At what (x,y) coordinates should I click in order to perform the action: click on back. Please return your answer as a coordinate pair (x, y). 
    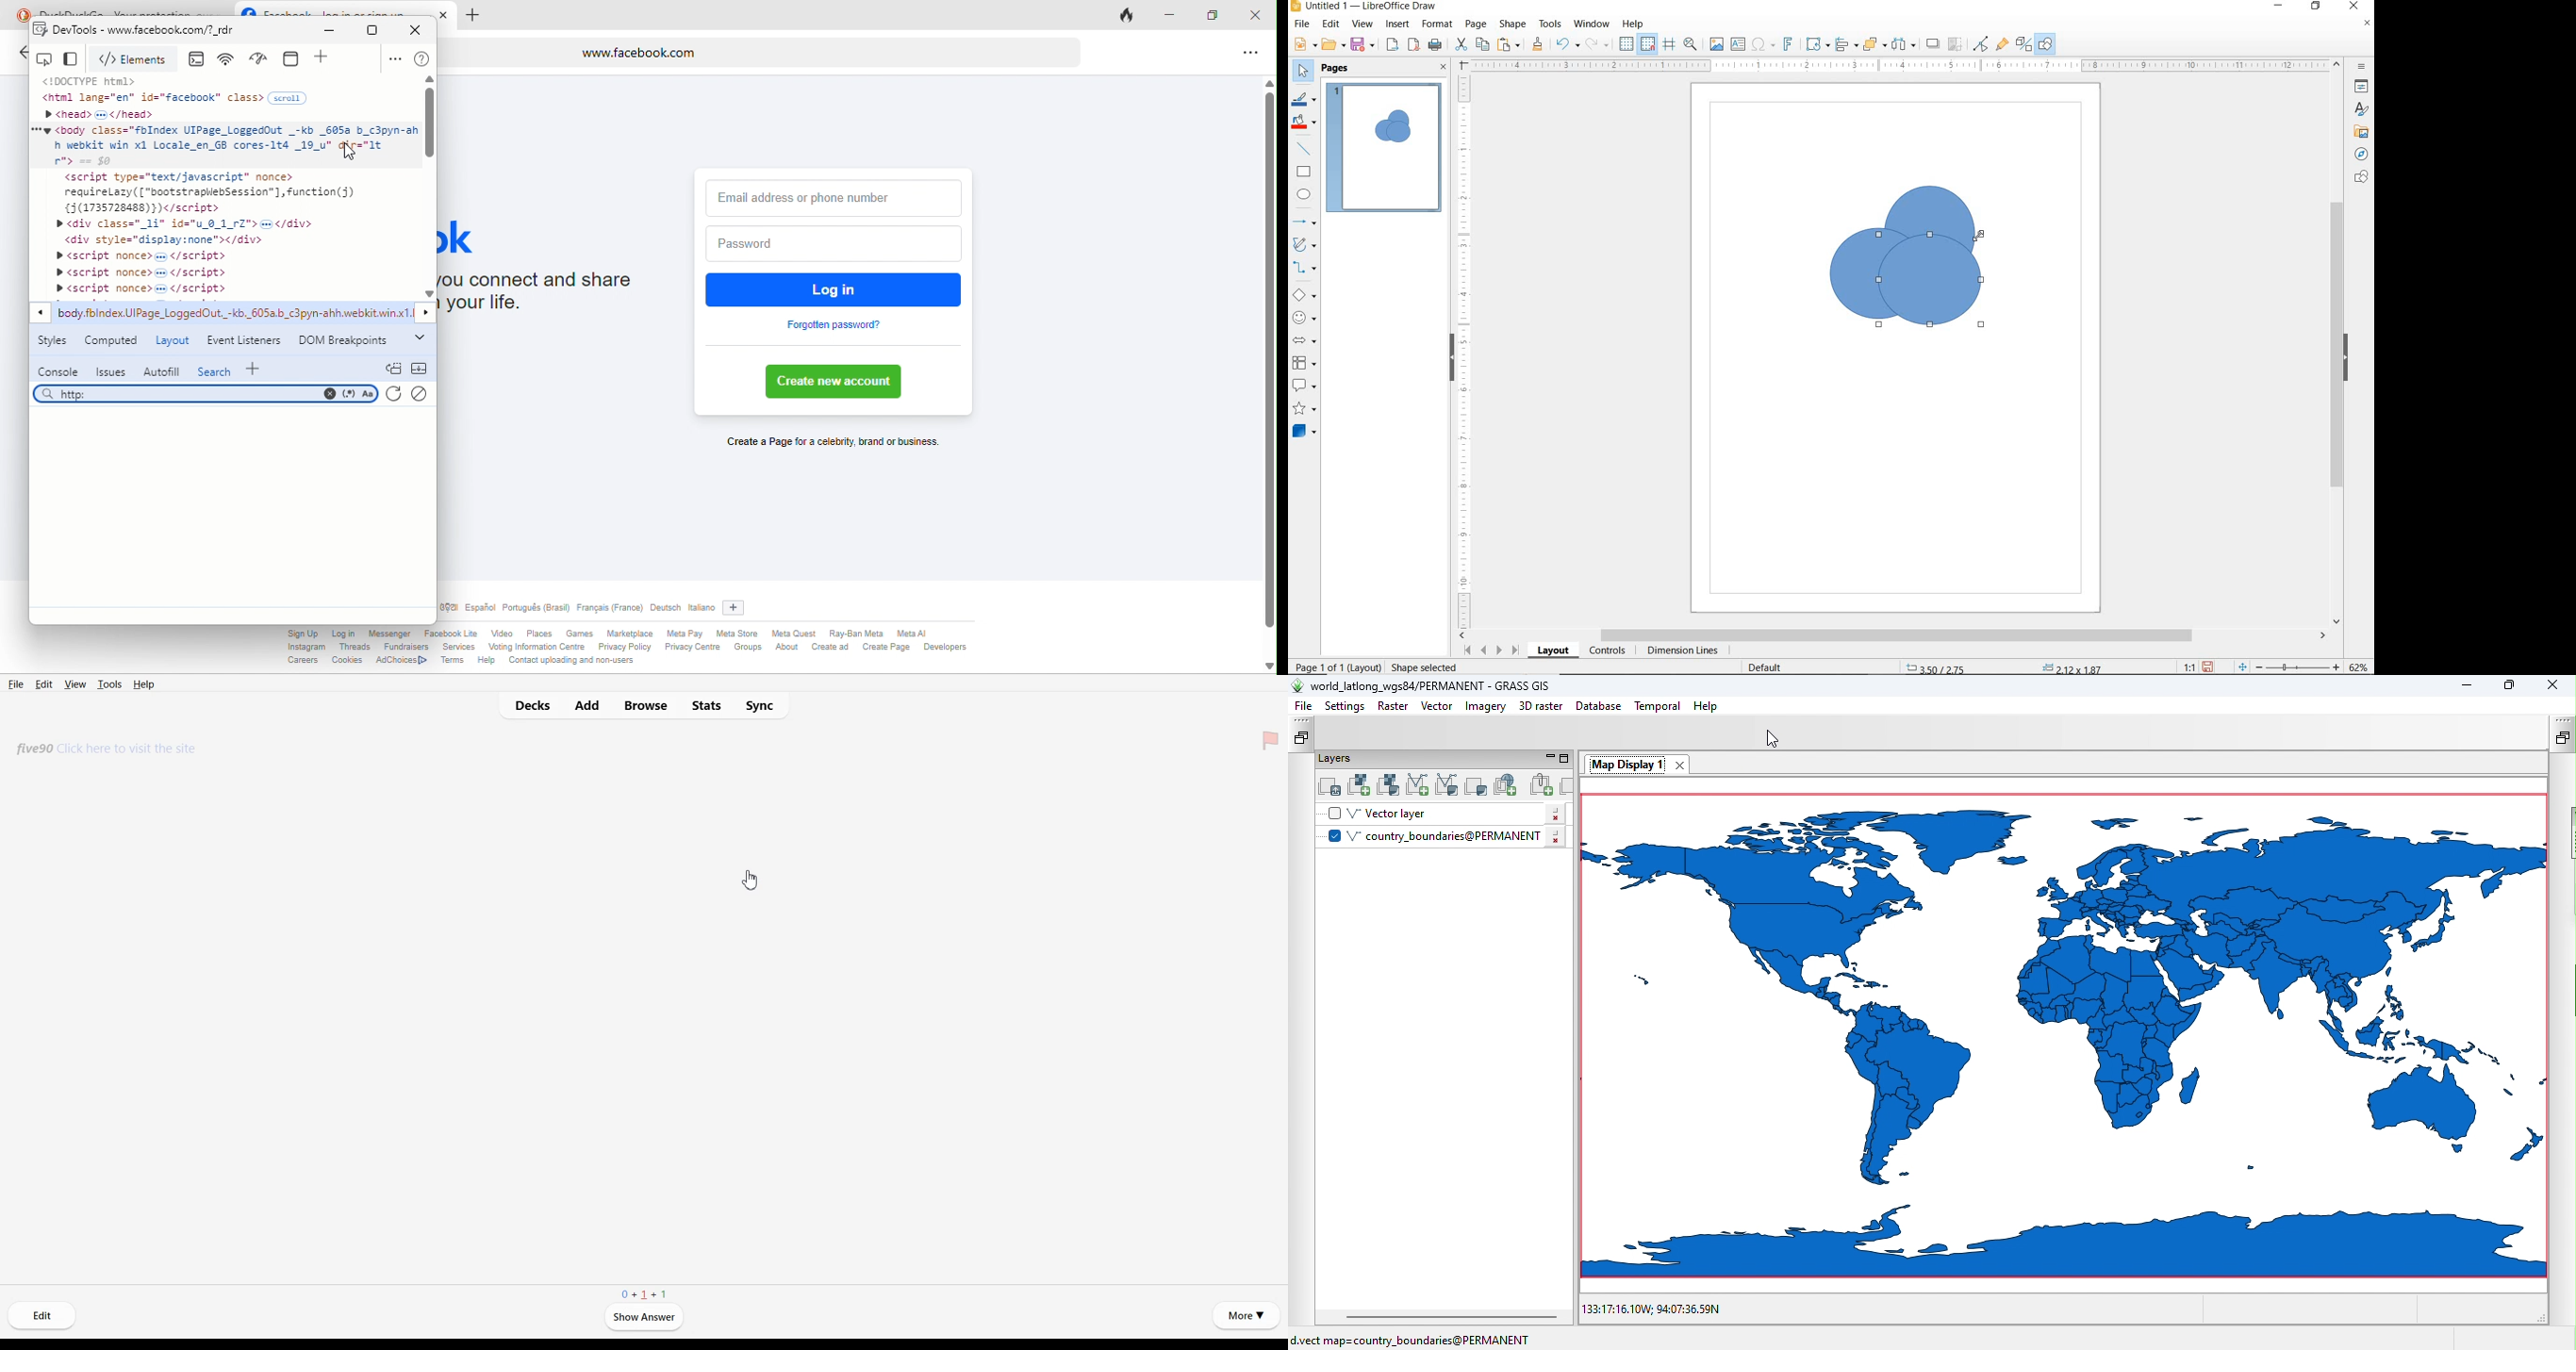
    Looking at the image, I should click on (21, 55).